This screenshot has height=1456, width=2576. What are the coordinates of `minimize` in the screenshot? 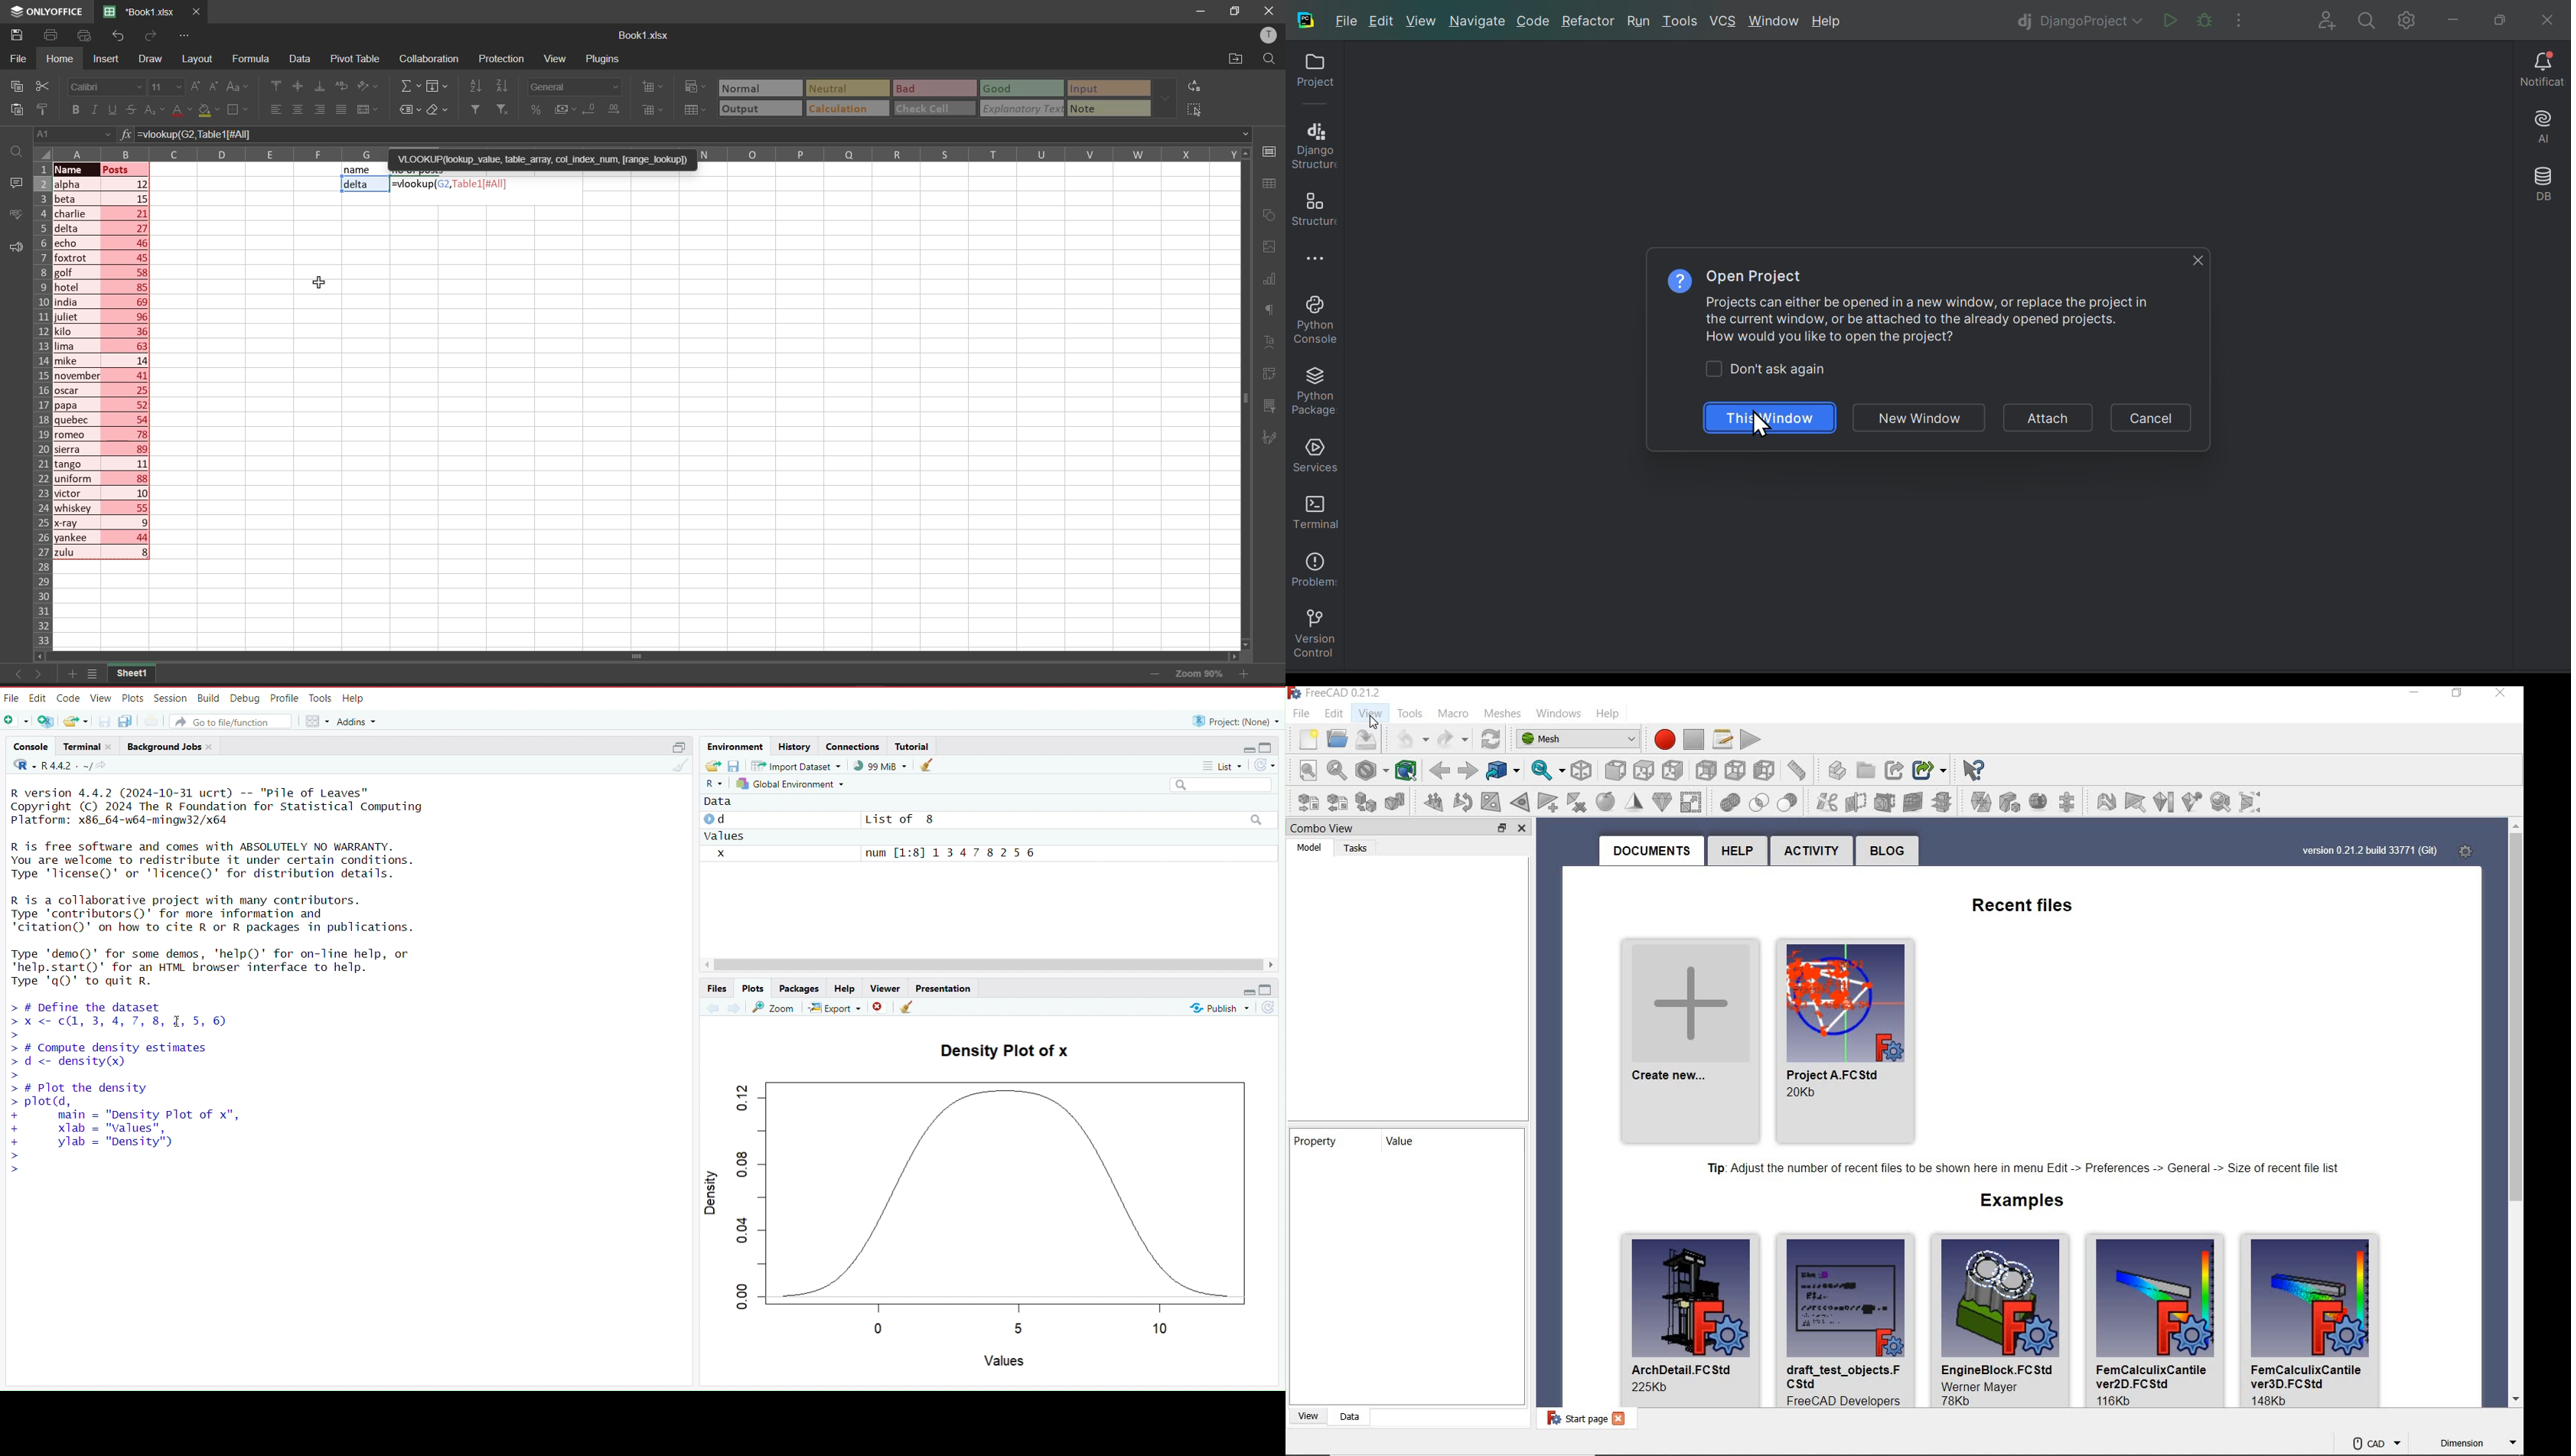 It's located at (1204, 12).